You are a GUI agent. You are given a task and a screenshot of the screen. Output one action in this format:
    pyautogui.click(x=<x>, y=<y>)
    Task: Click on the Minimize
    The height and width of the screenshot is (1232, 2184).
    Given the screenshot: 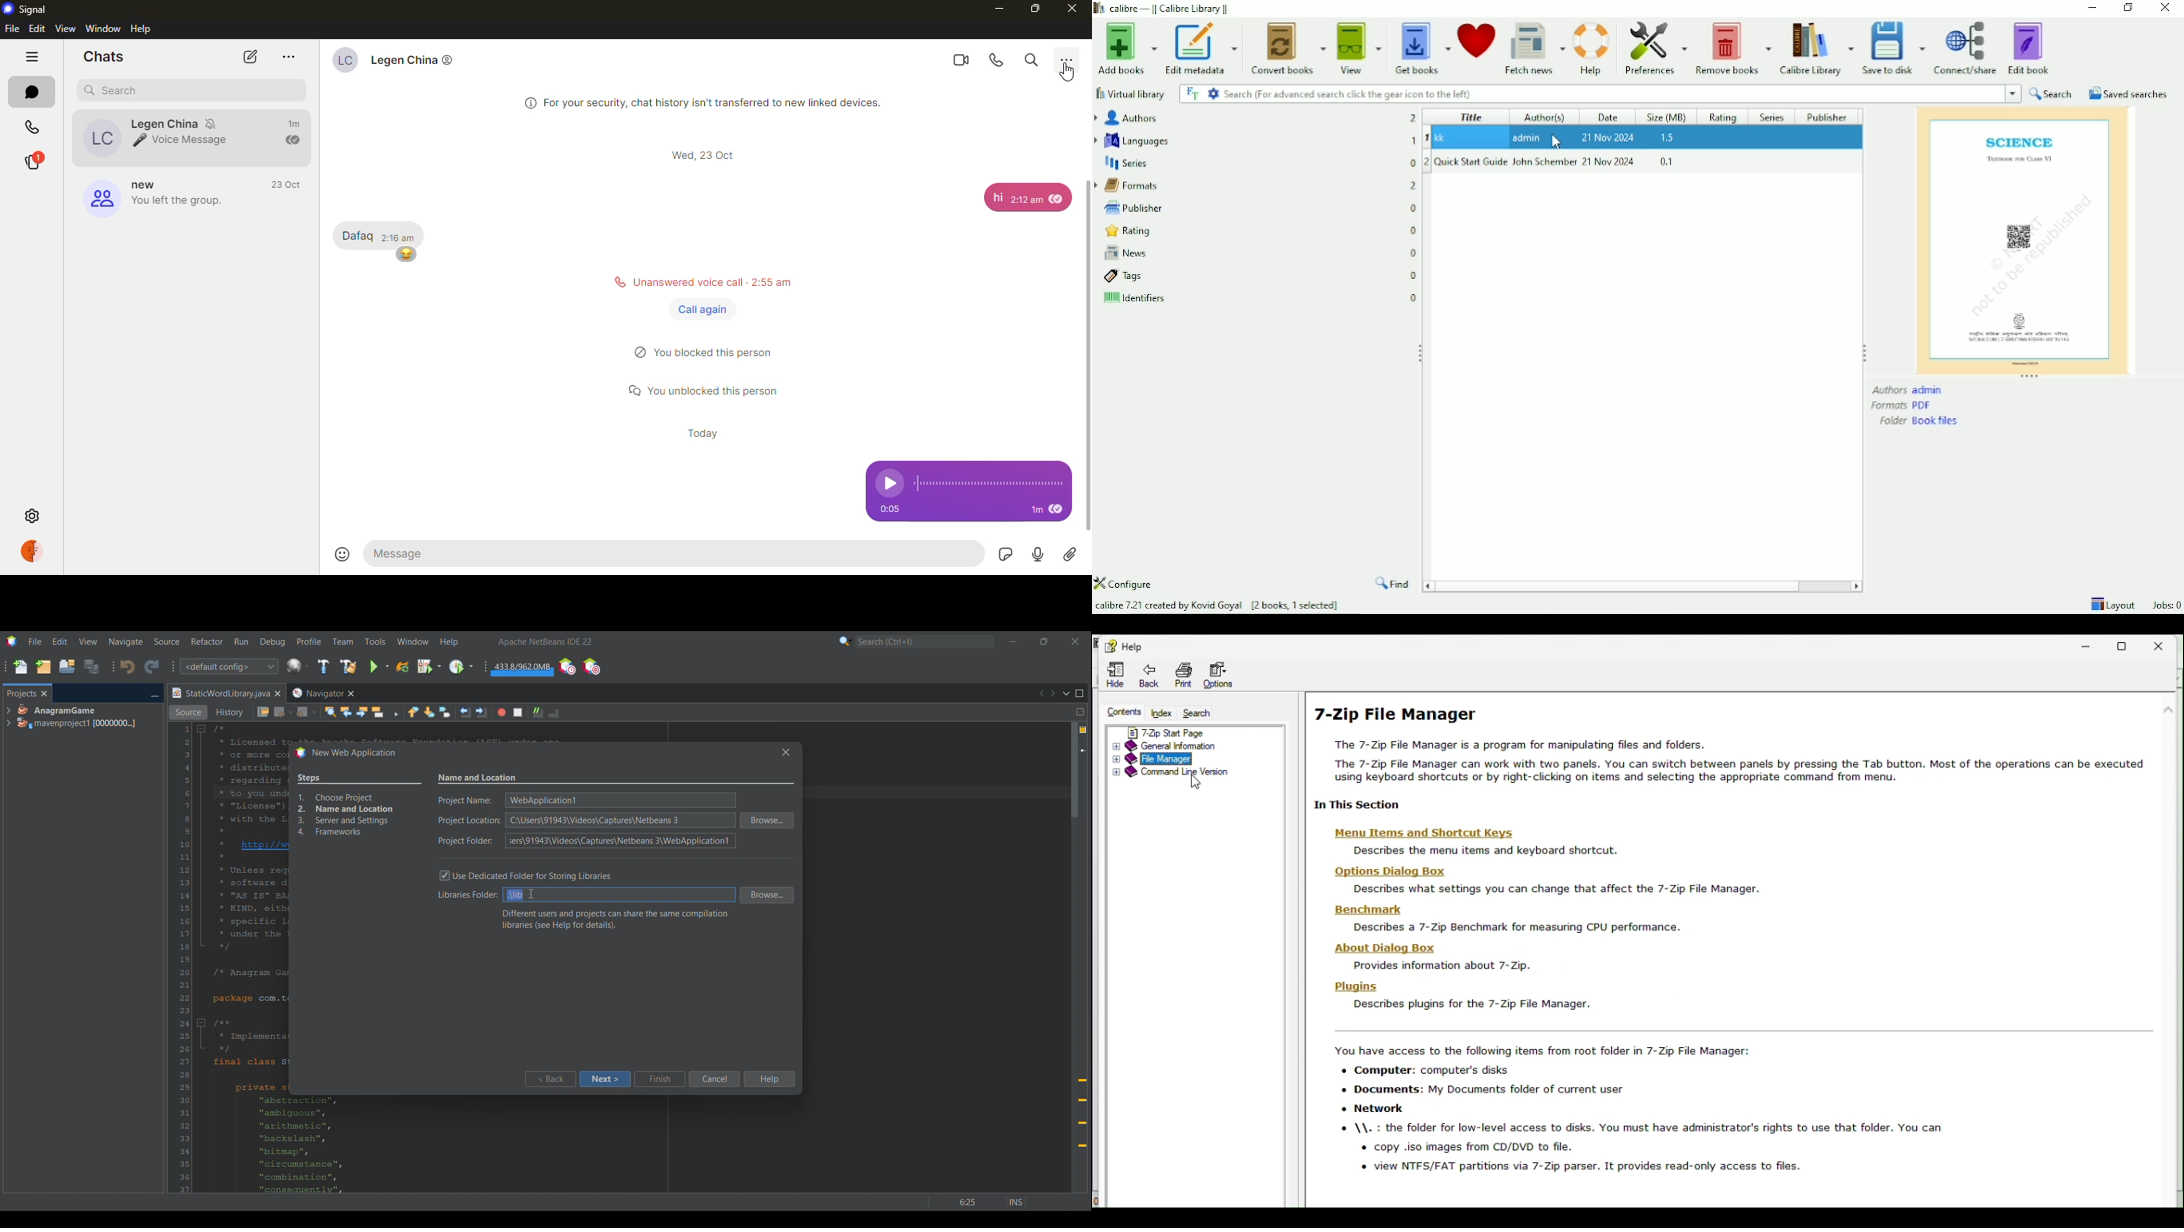 What is the action you would take?
    pyautogui.click(x=2090, y=646)
    